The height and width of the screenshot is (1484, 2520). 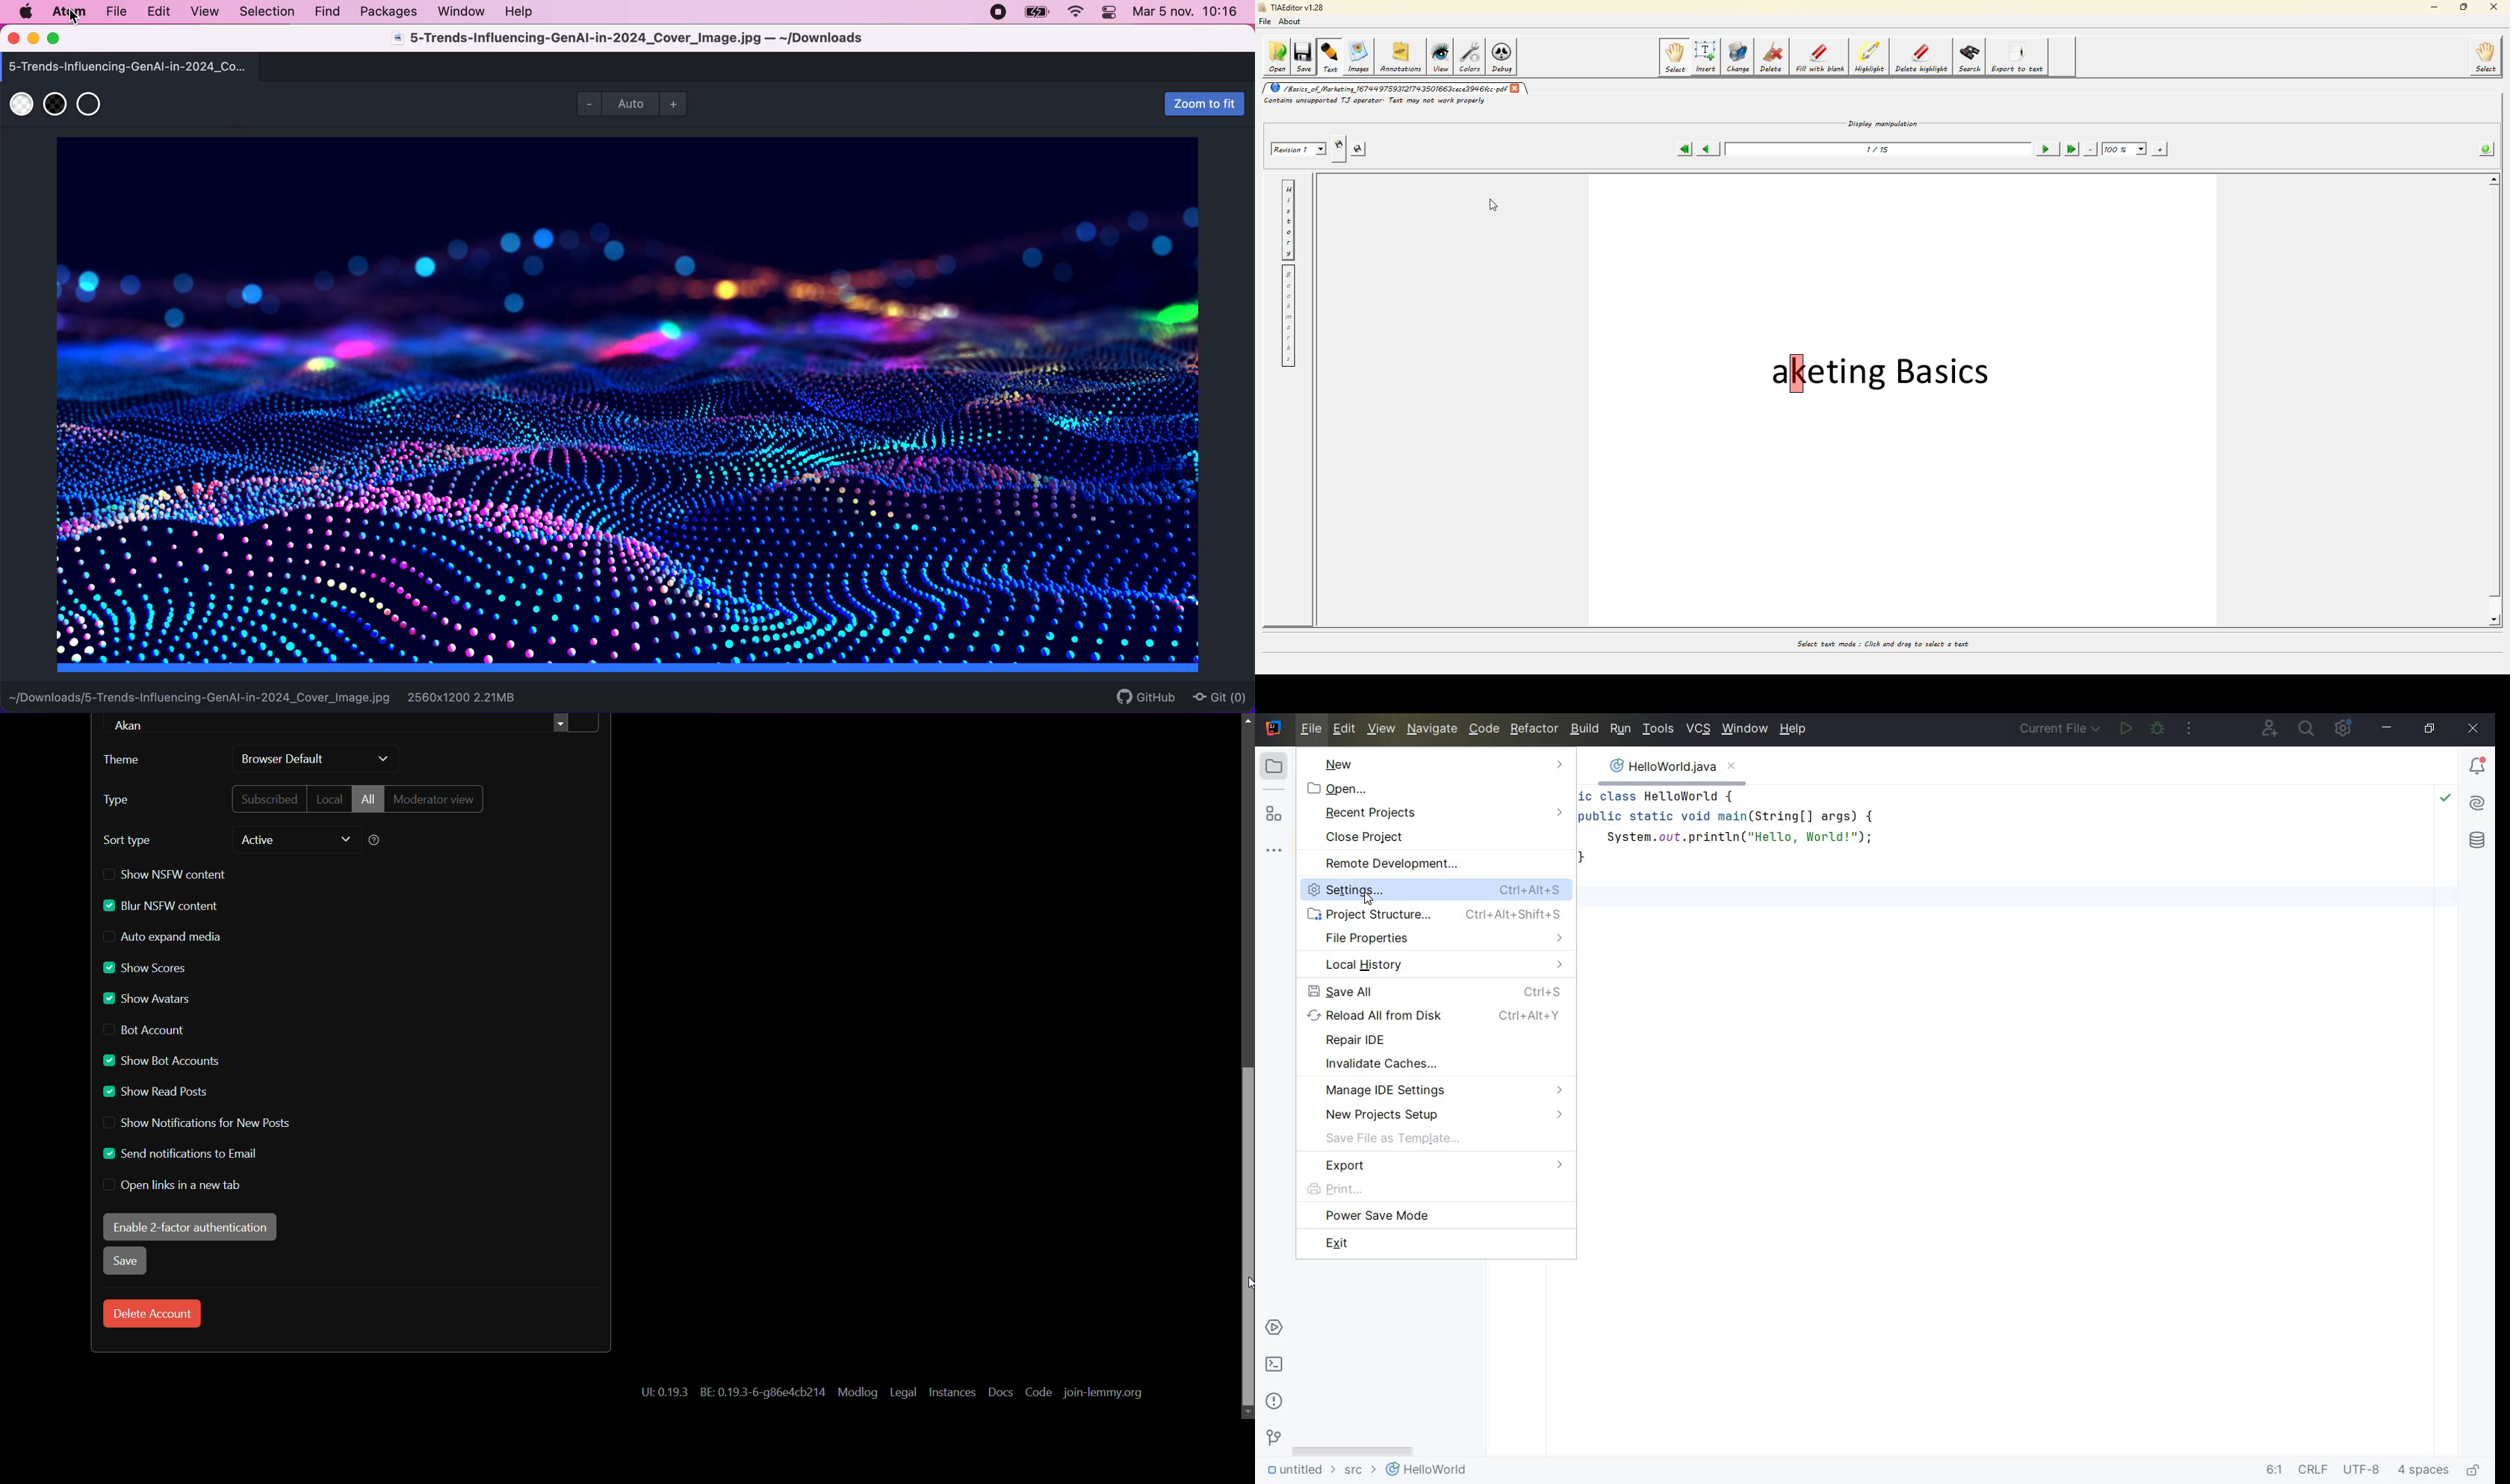 I want to click on PROJECT STRUCTURE, so click(x=1438, y=915).